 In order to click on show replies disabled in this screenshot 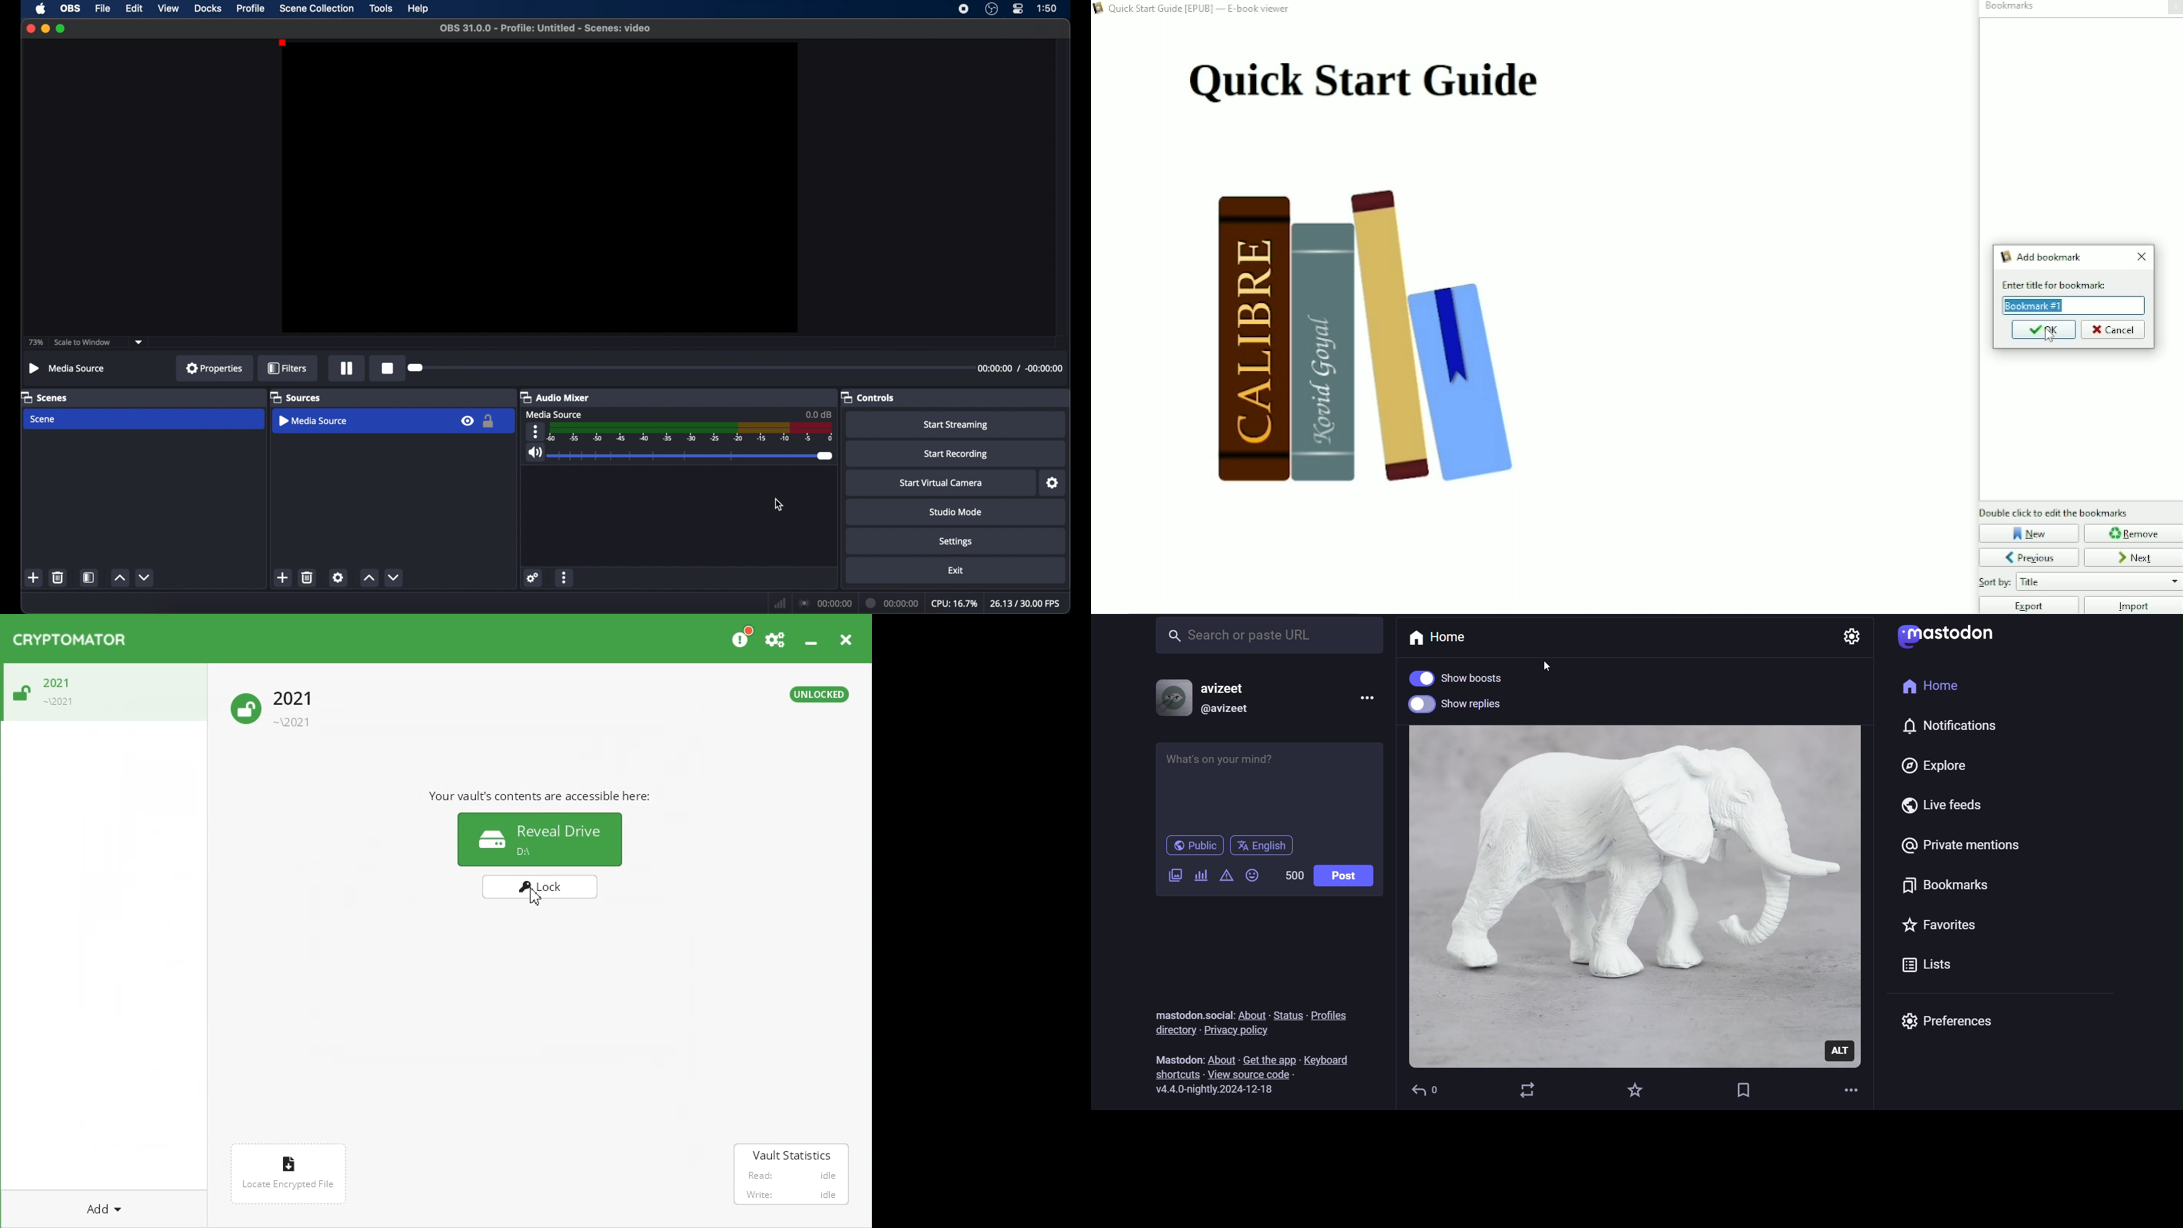, I will do `click(1469, 704)`.